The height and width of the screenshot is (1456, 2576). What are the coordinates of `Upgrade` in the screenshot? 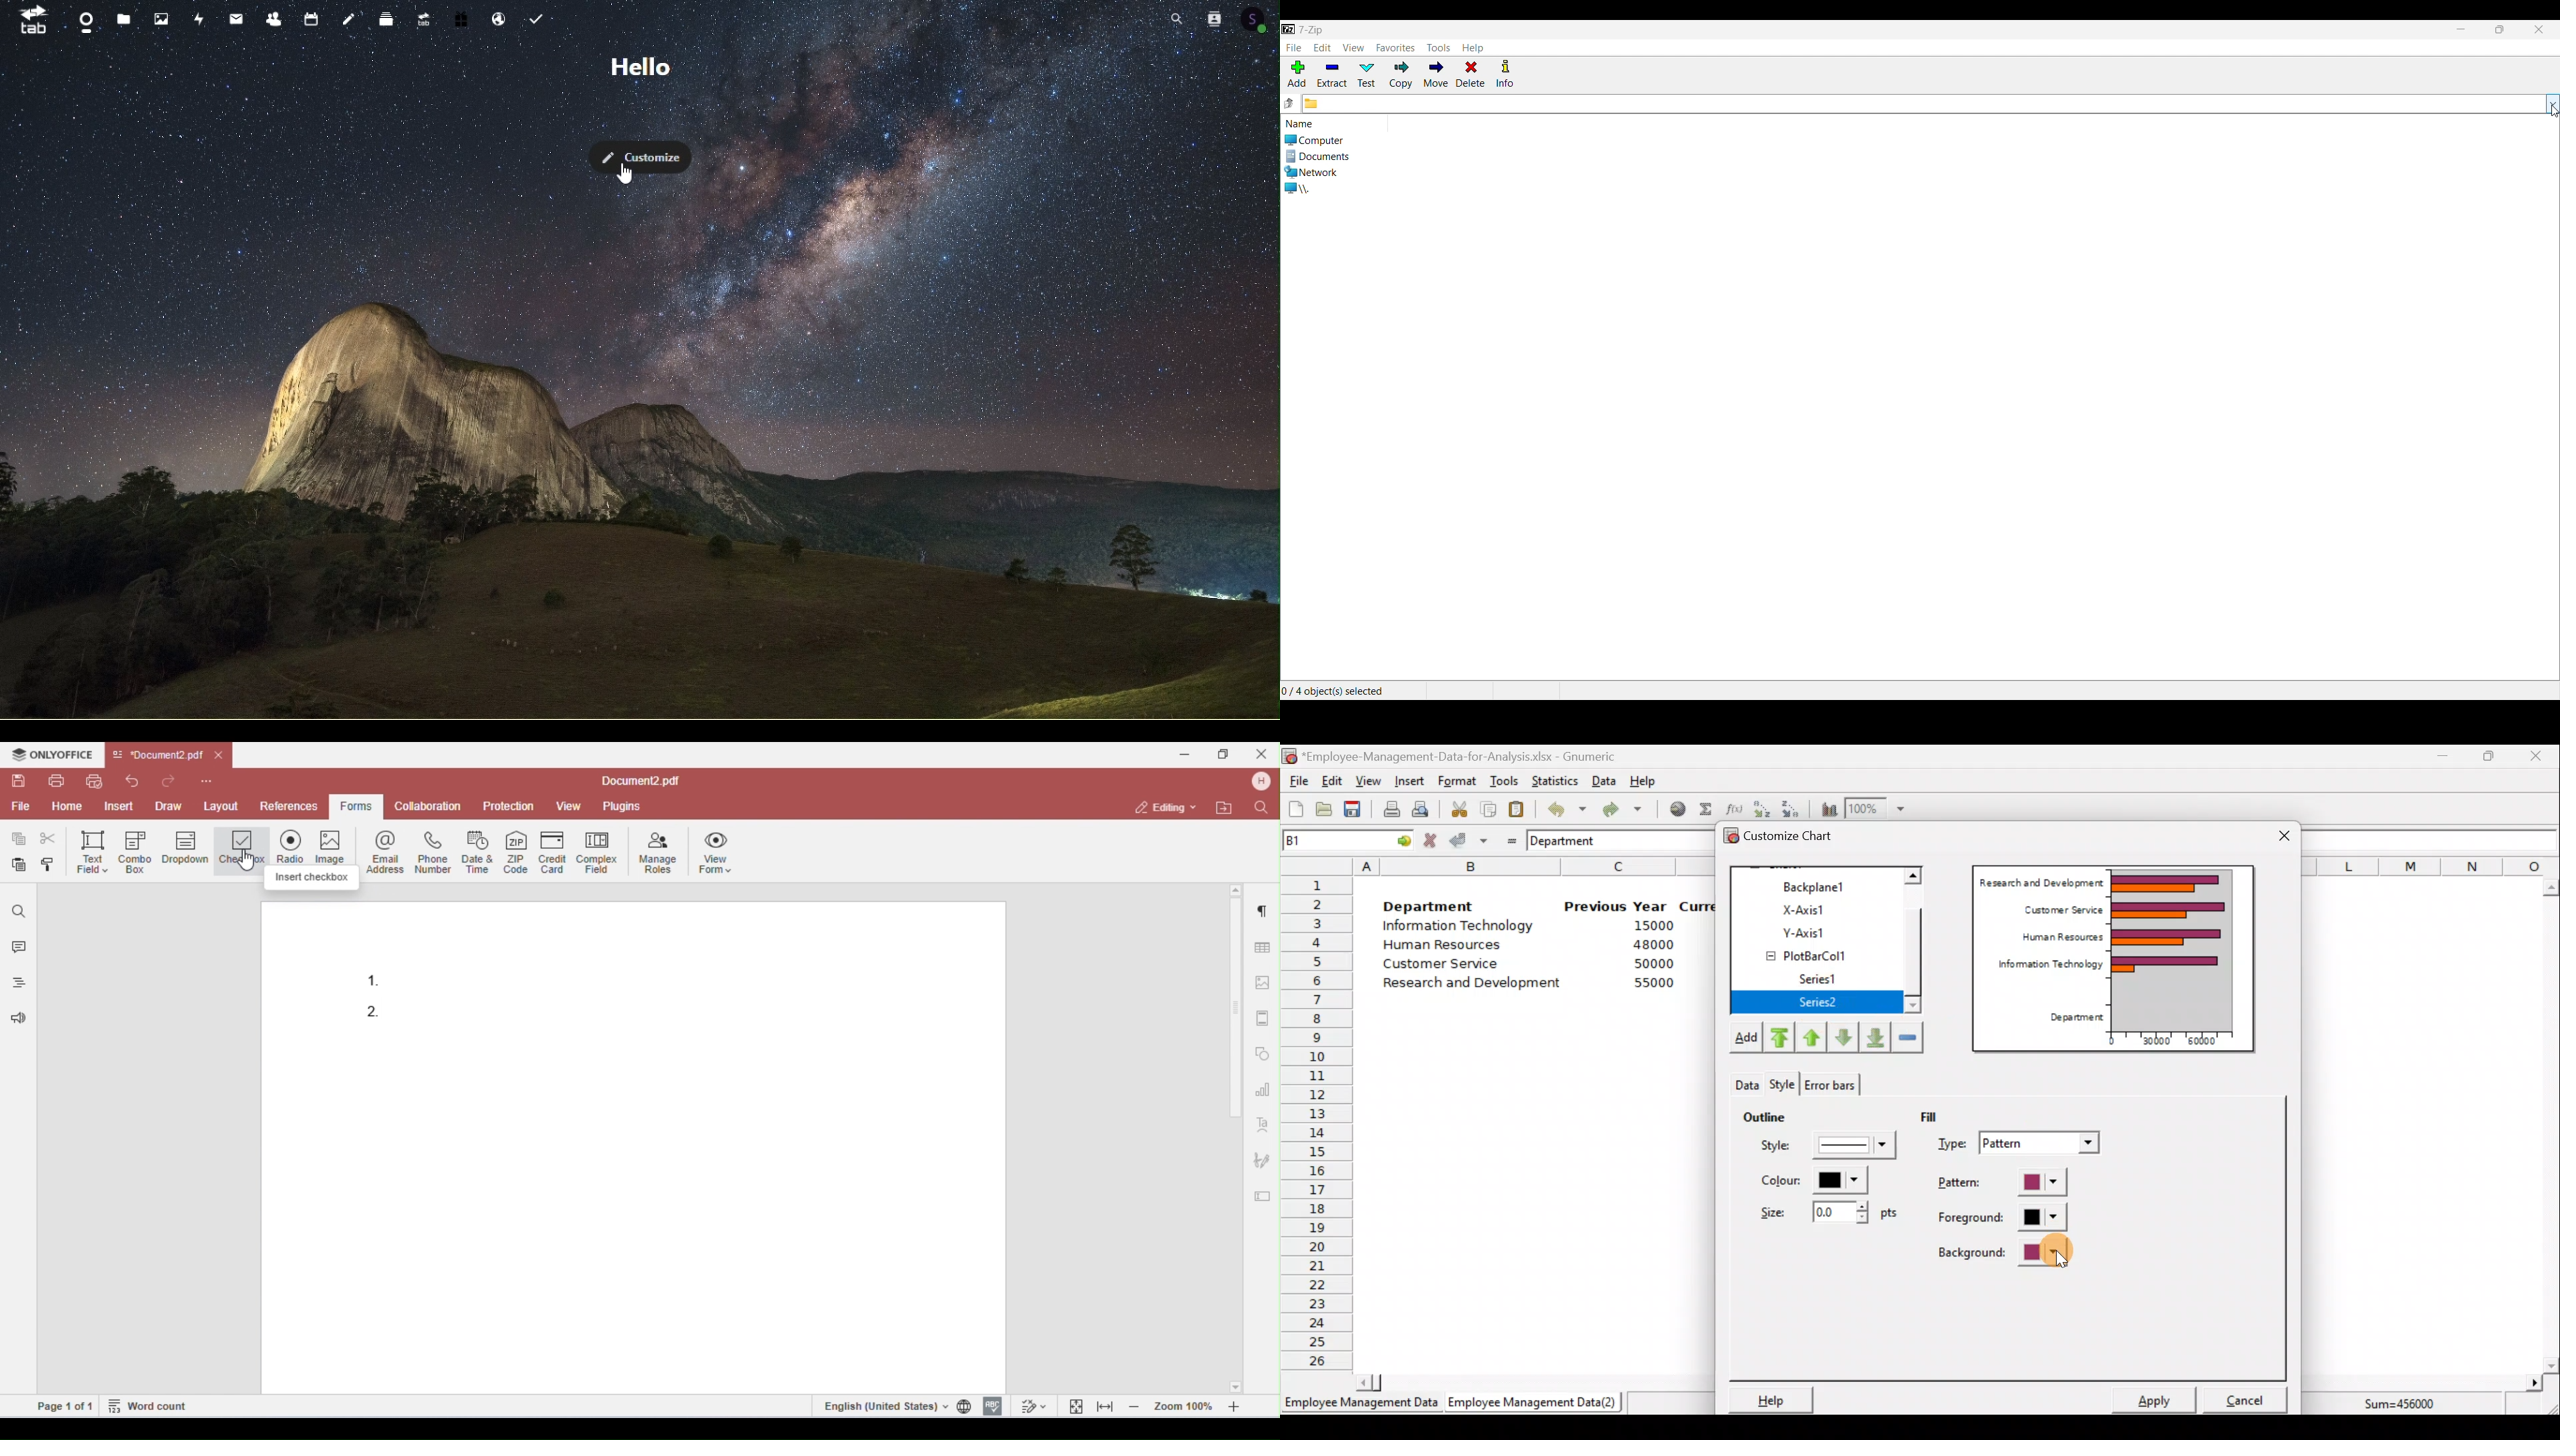 It's located at (425, 19).